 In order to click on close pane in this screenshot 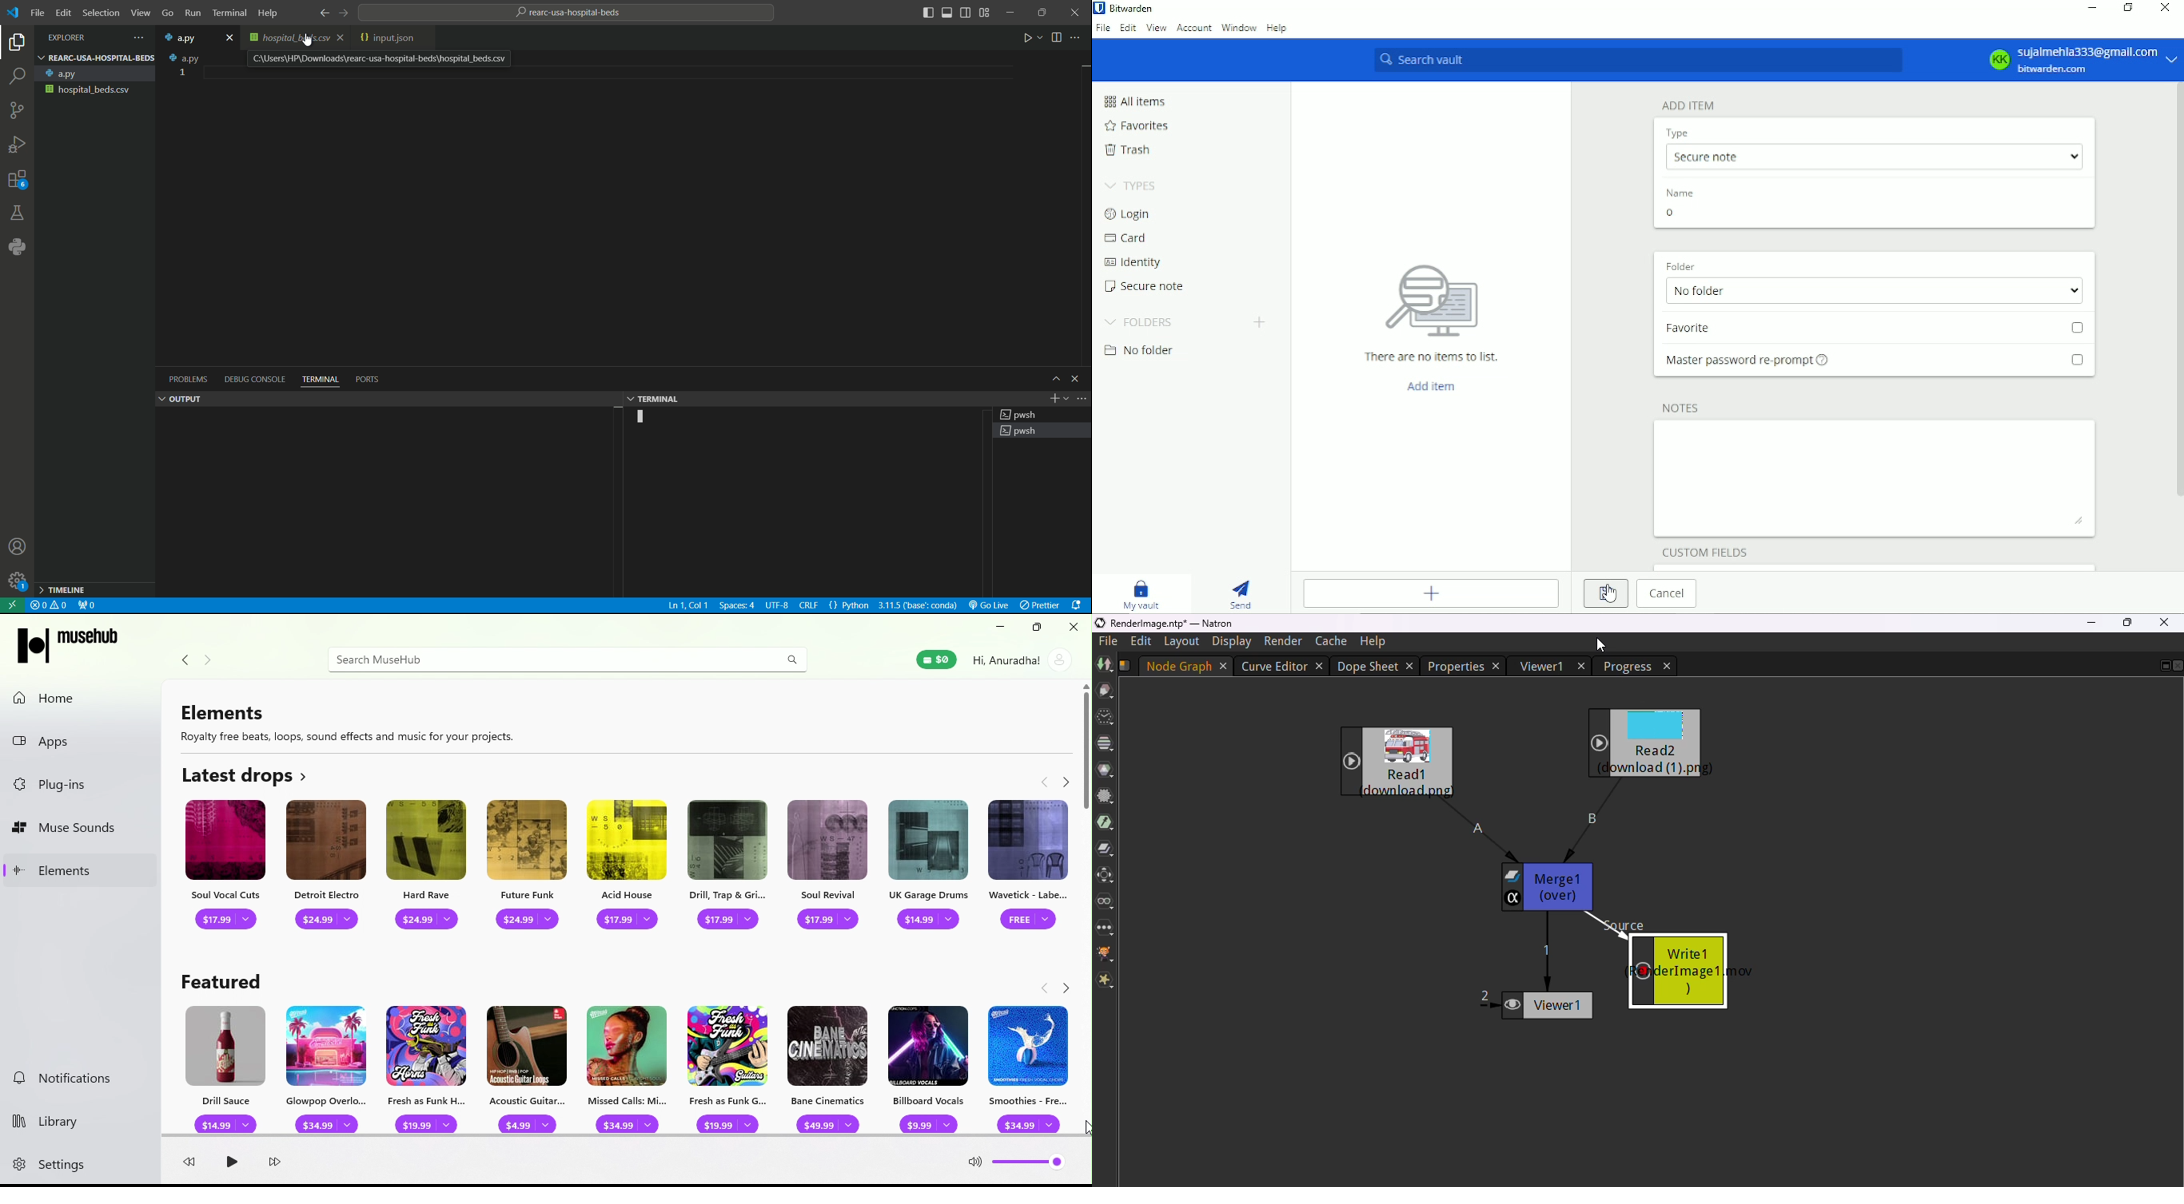, I will do `click(2177, 666)`.